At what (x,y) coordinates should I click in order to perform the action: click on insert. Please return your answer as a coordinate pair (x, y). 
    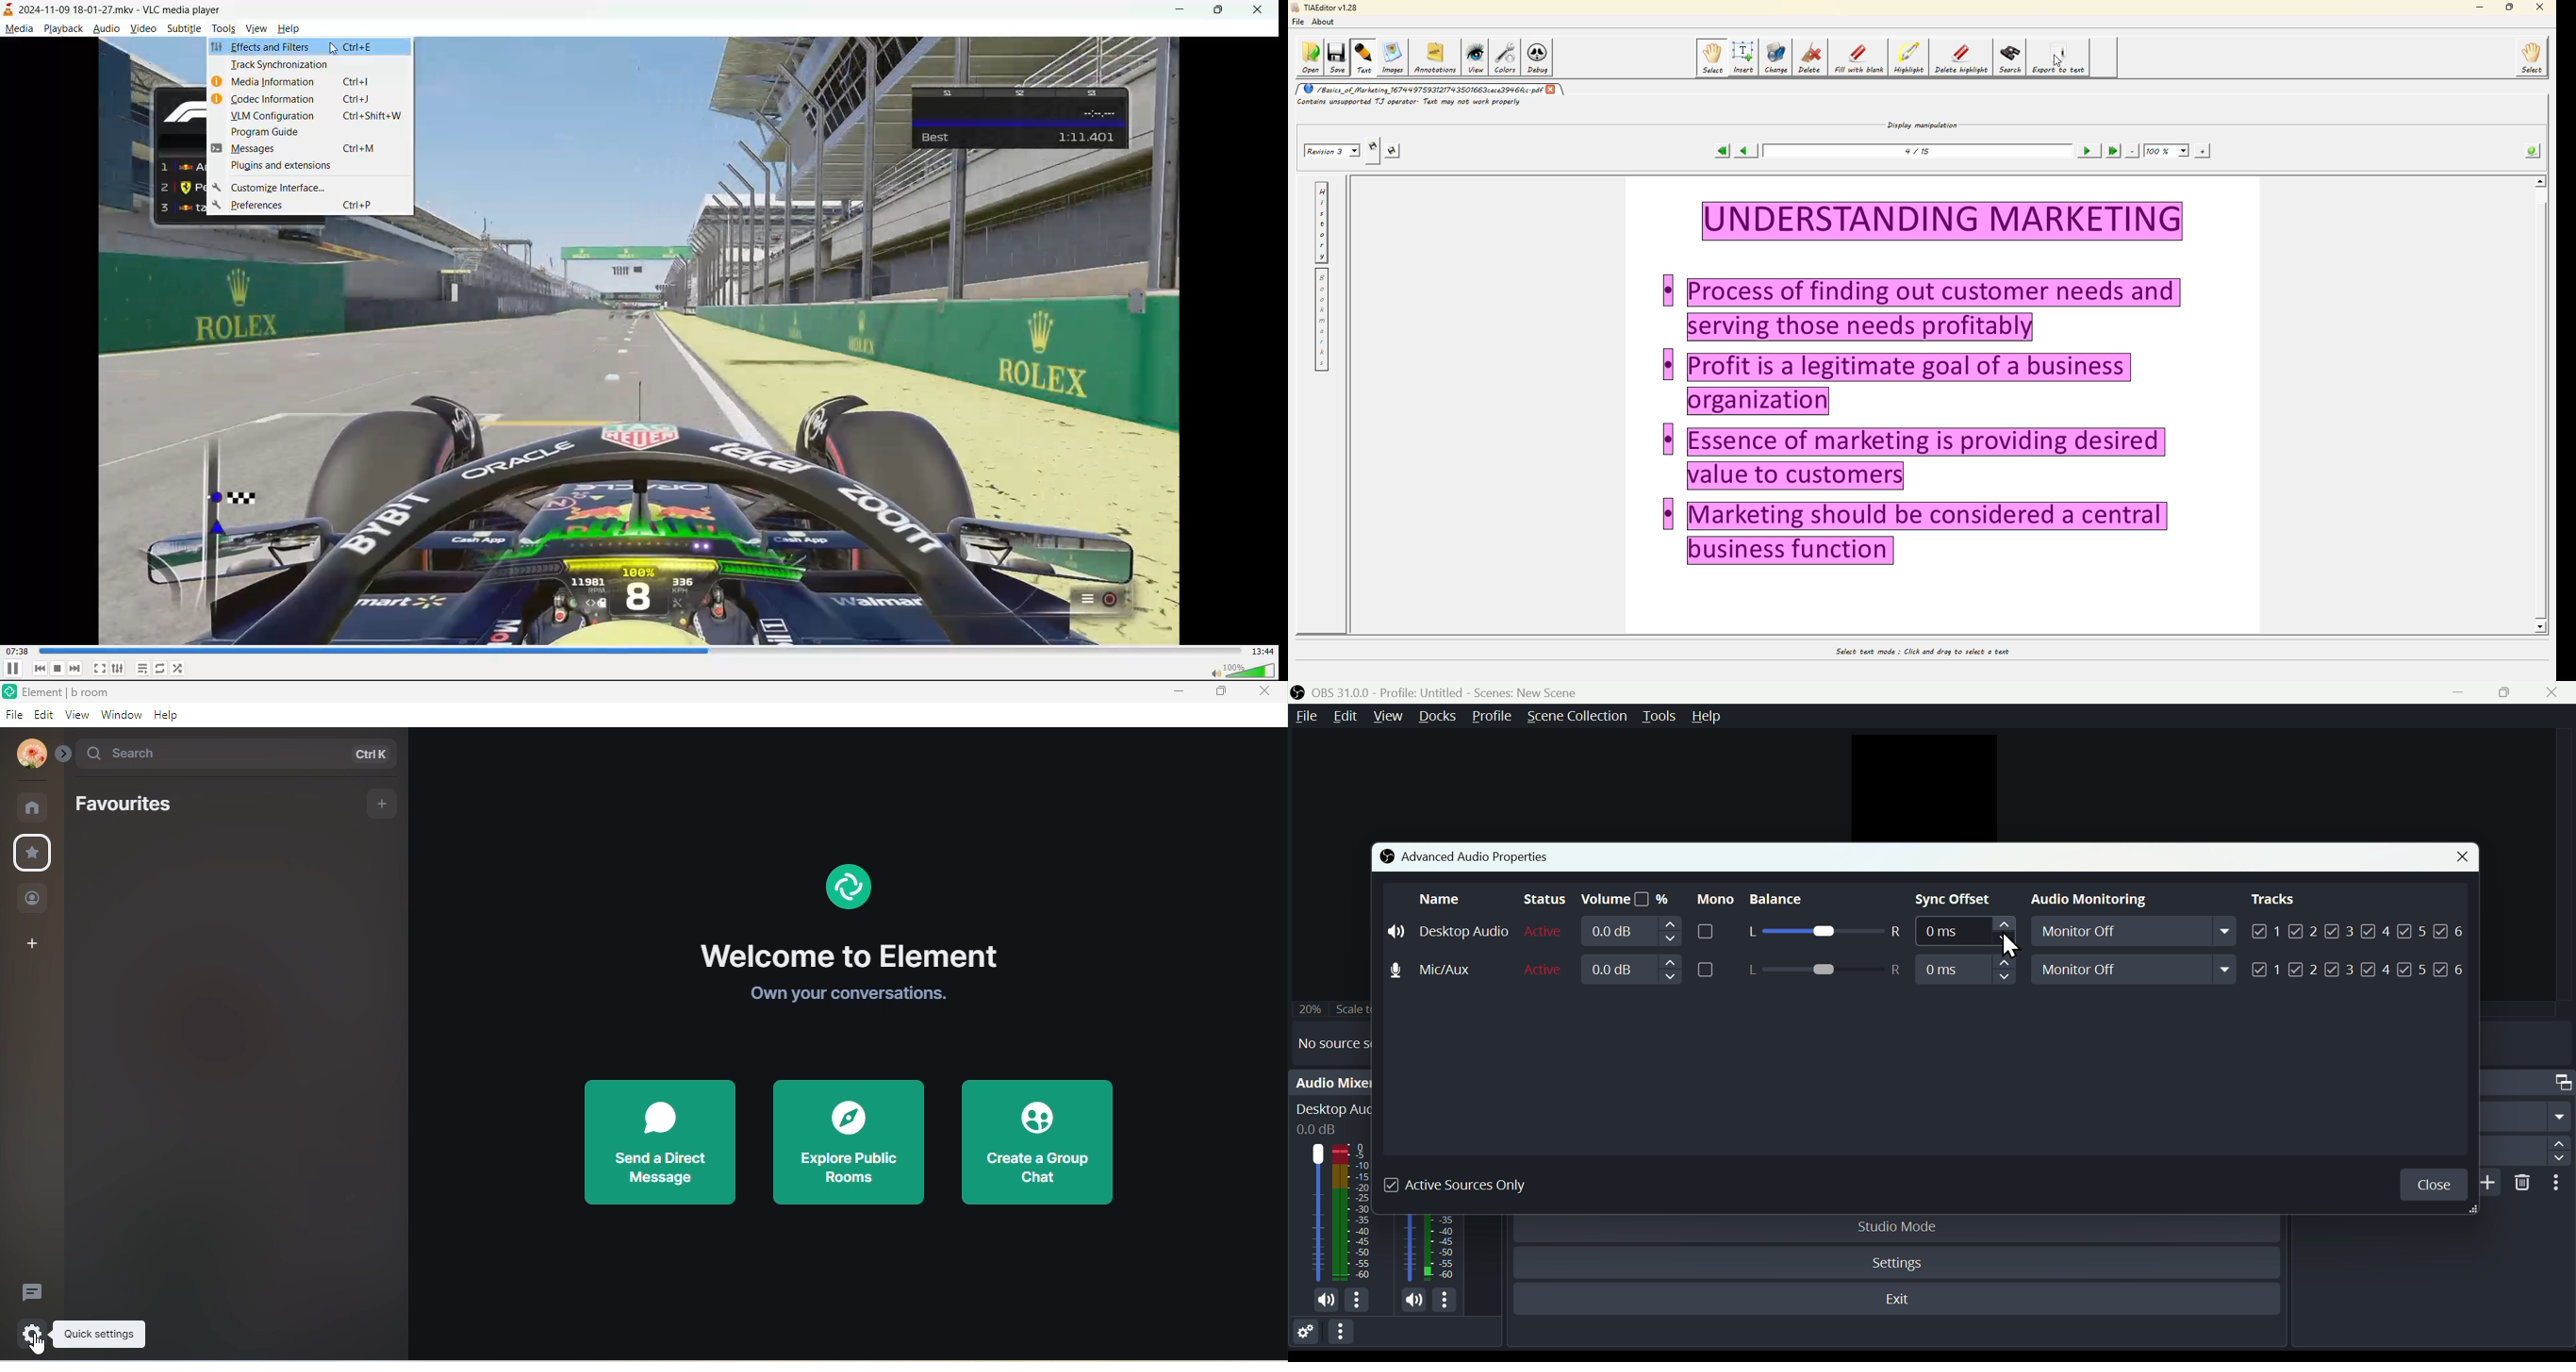
    Looking at the image, I should click on (1743, 58).